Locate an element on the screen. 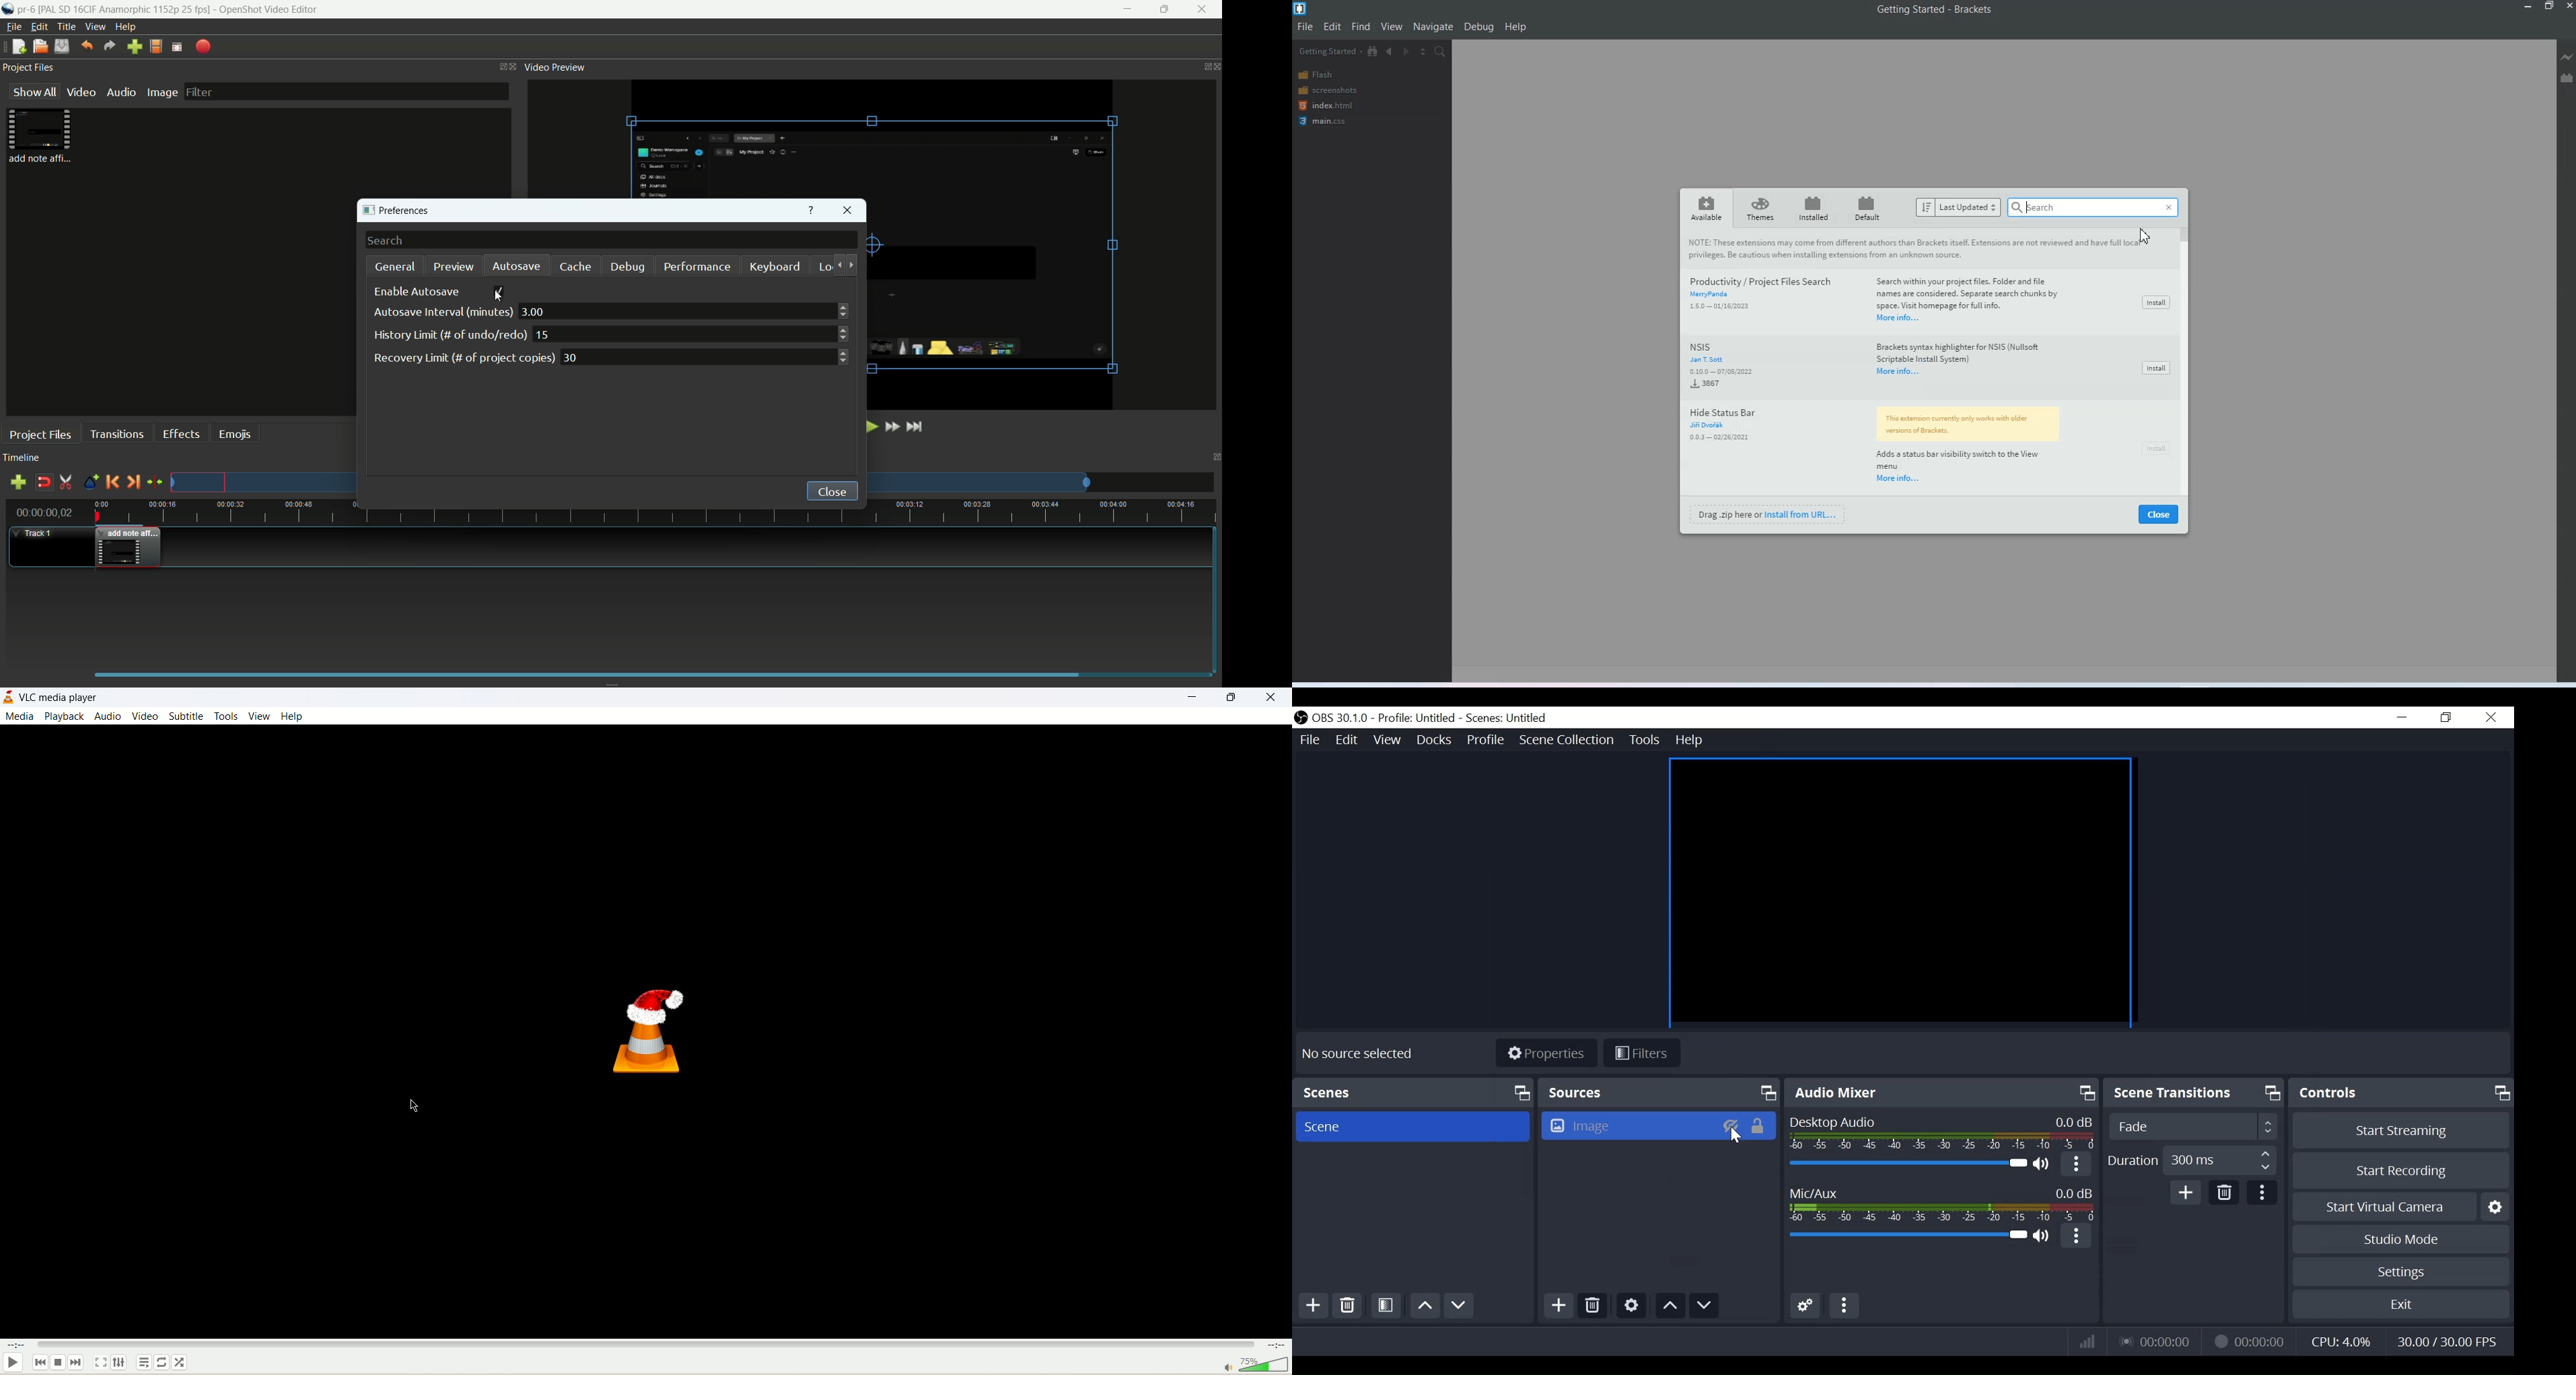  more options is located at coordinates (2077, 1238).